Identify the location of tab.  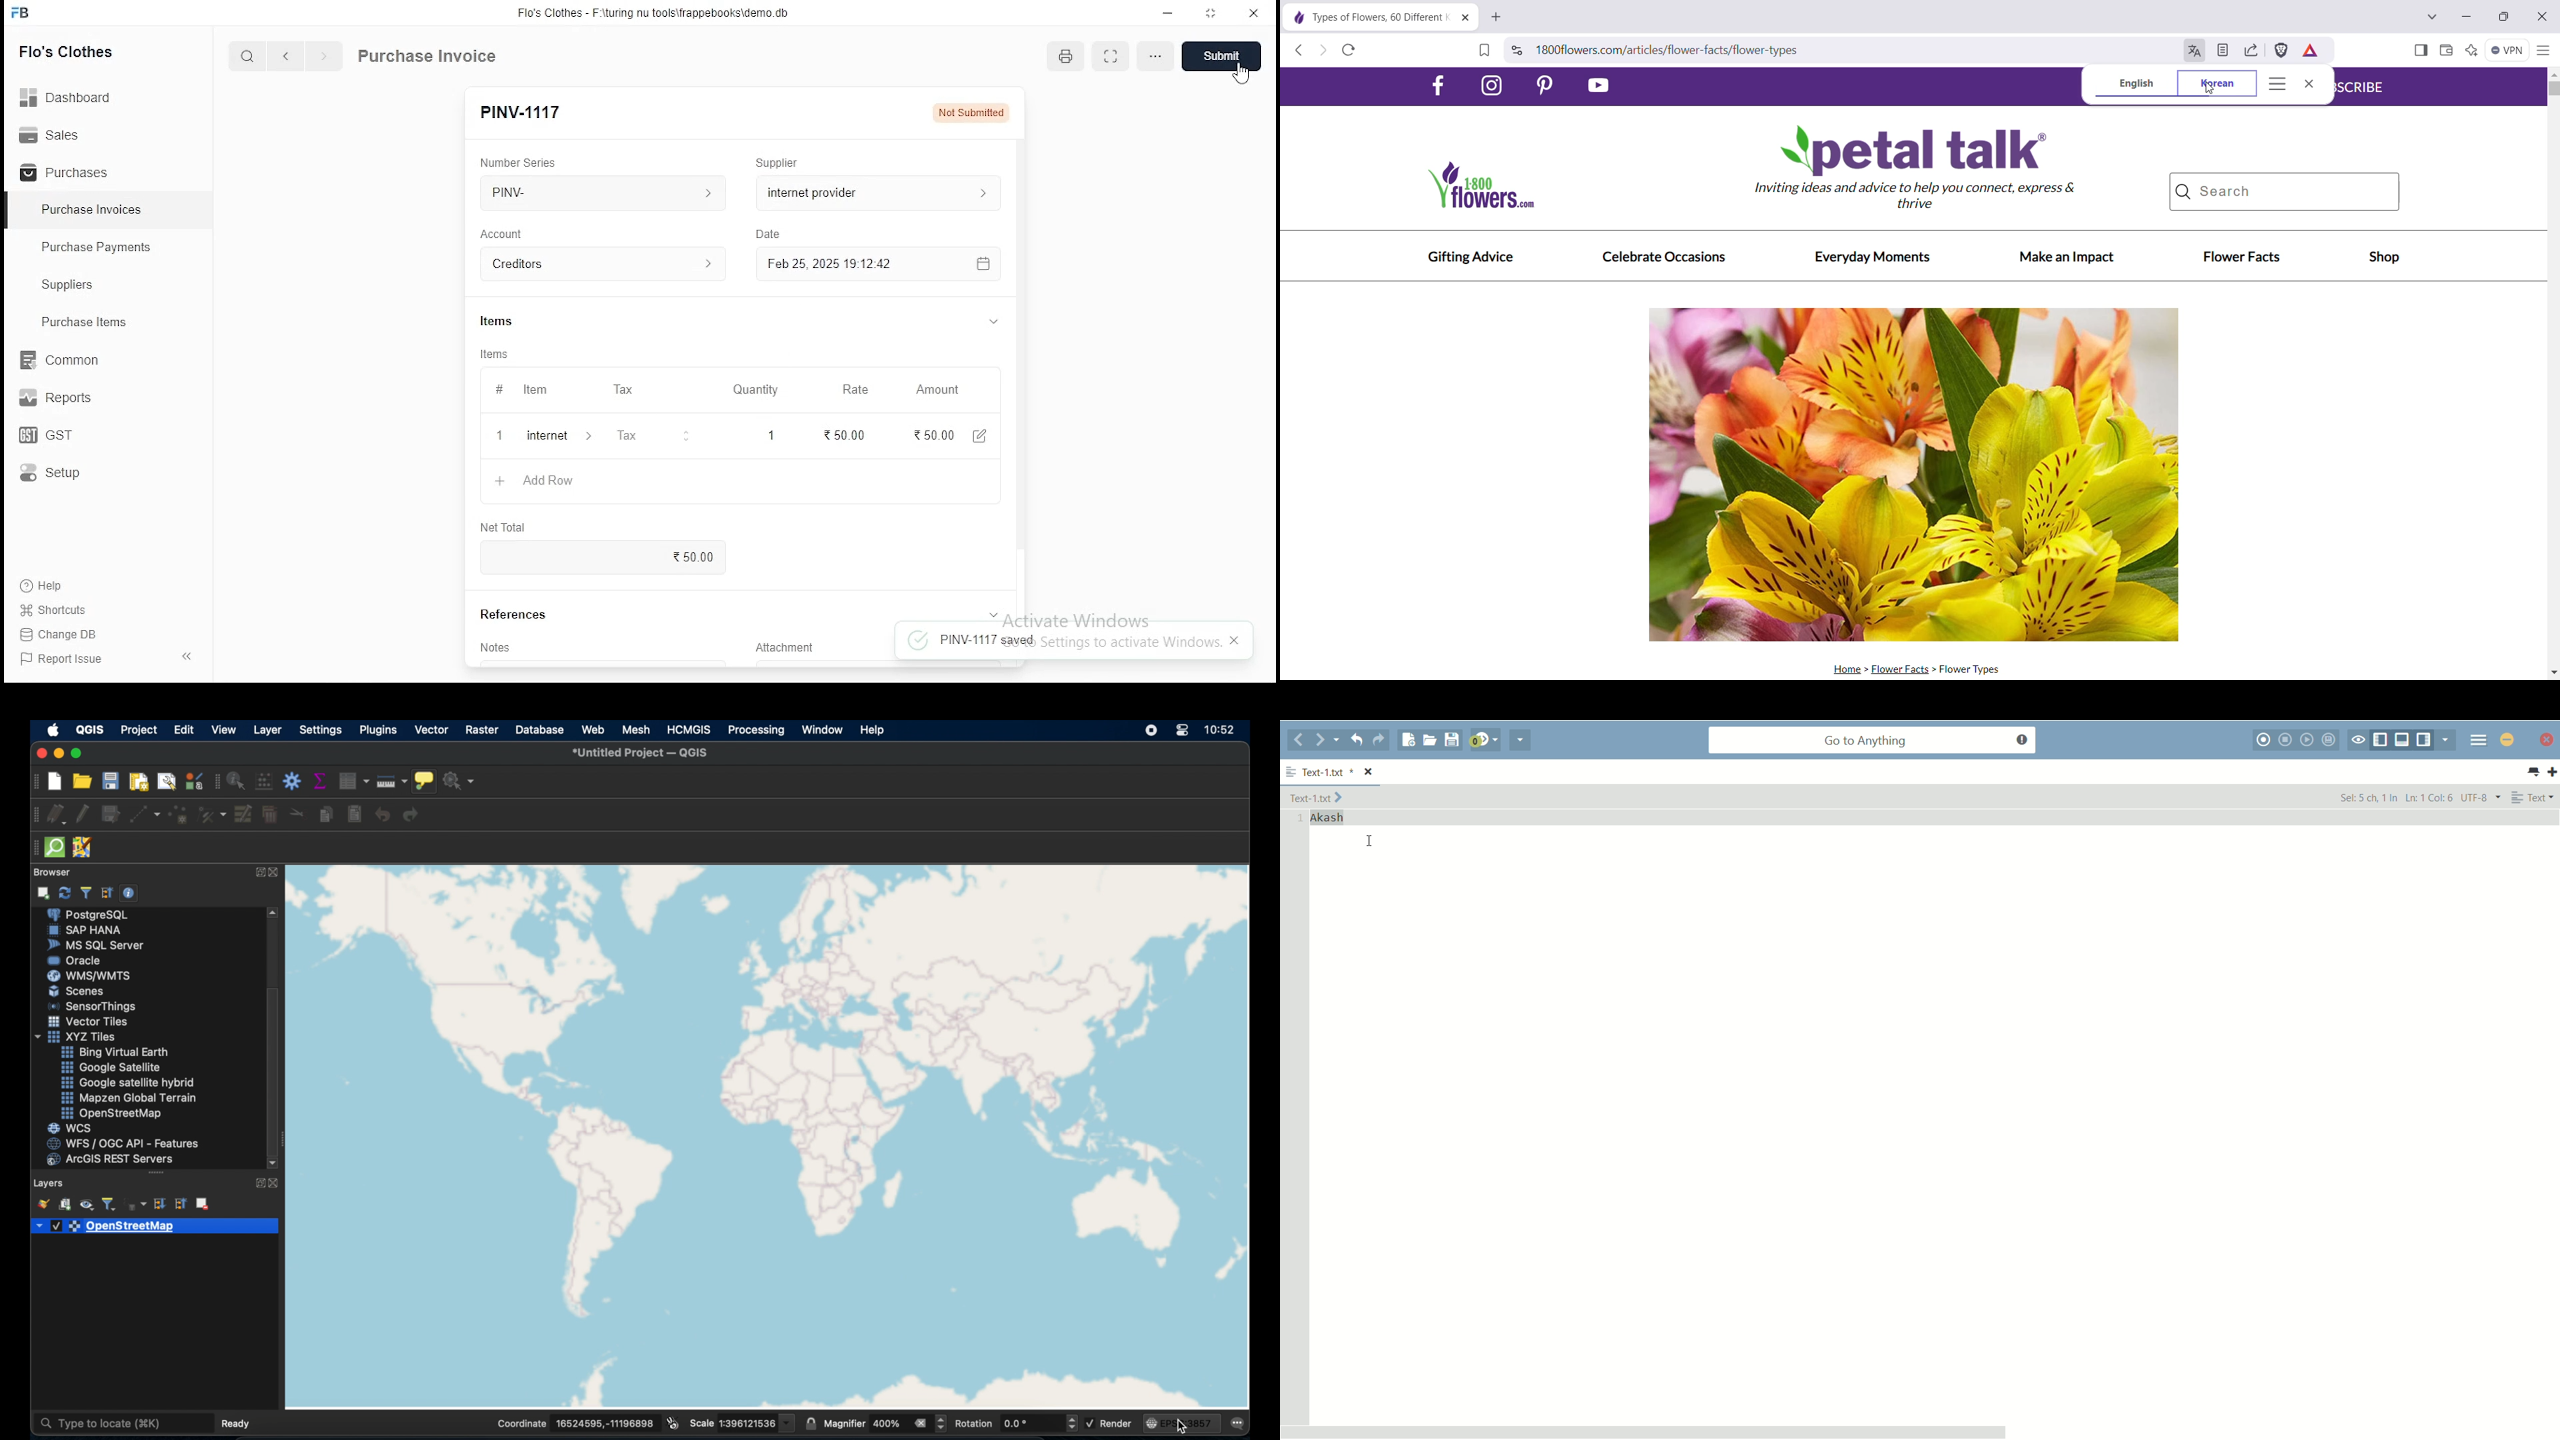
(992, 612).